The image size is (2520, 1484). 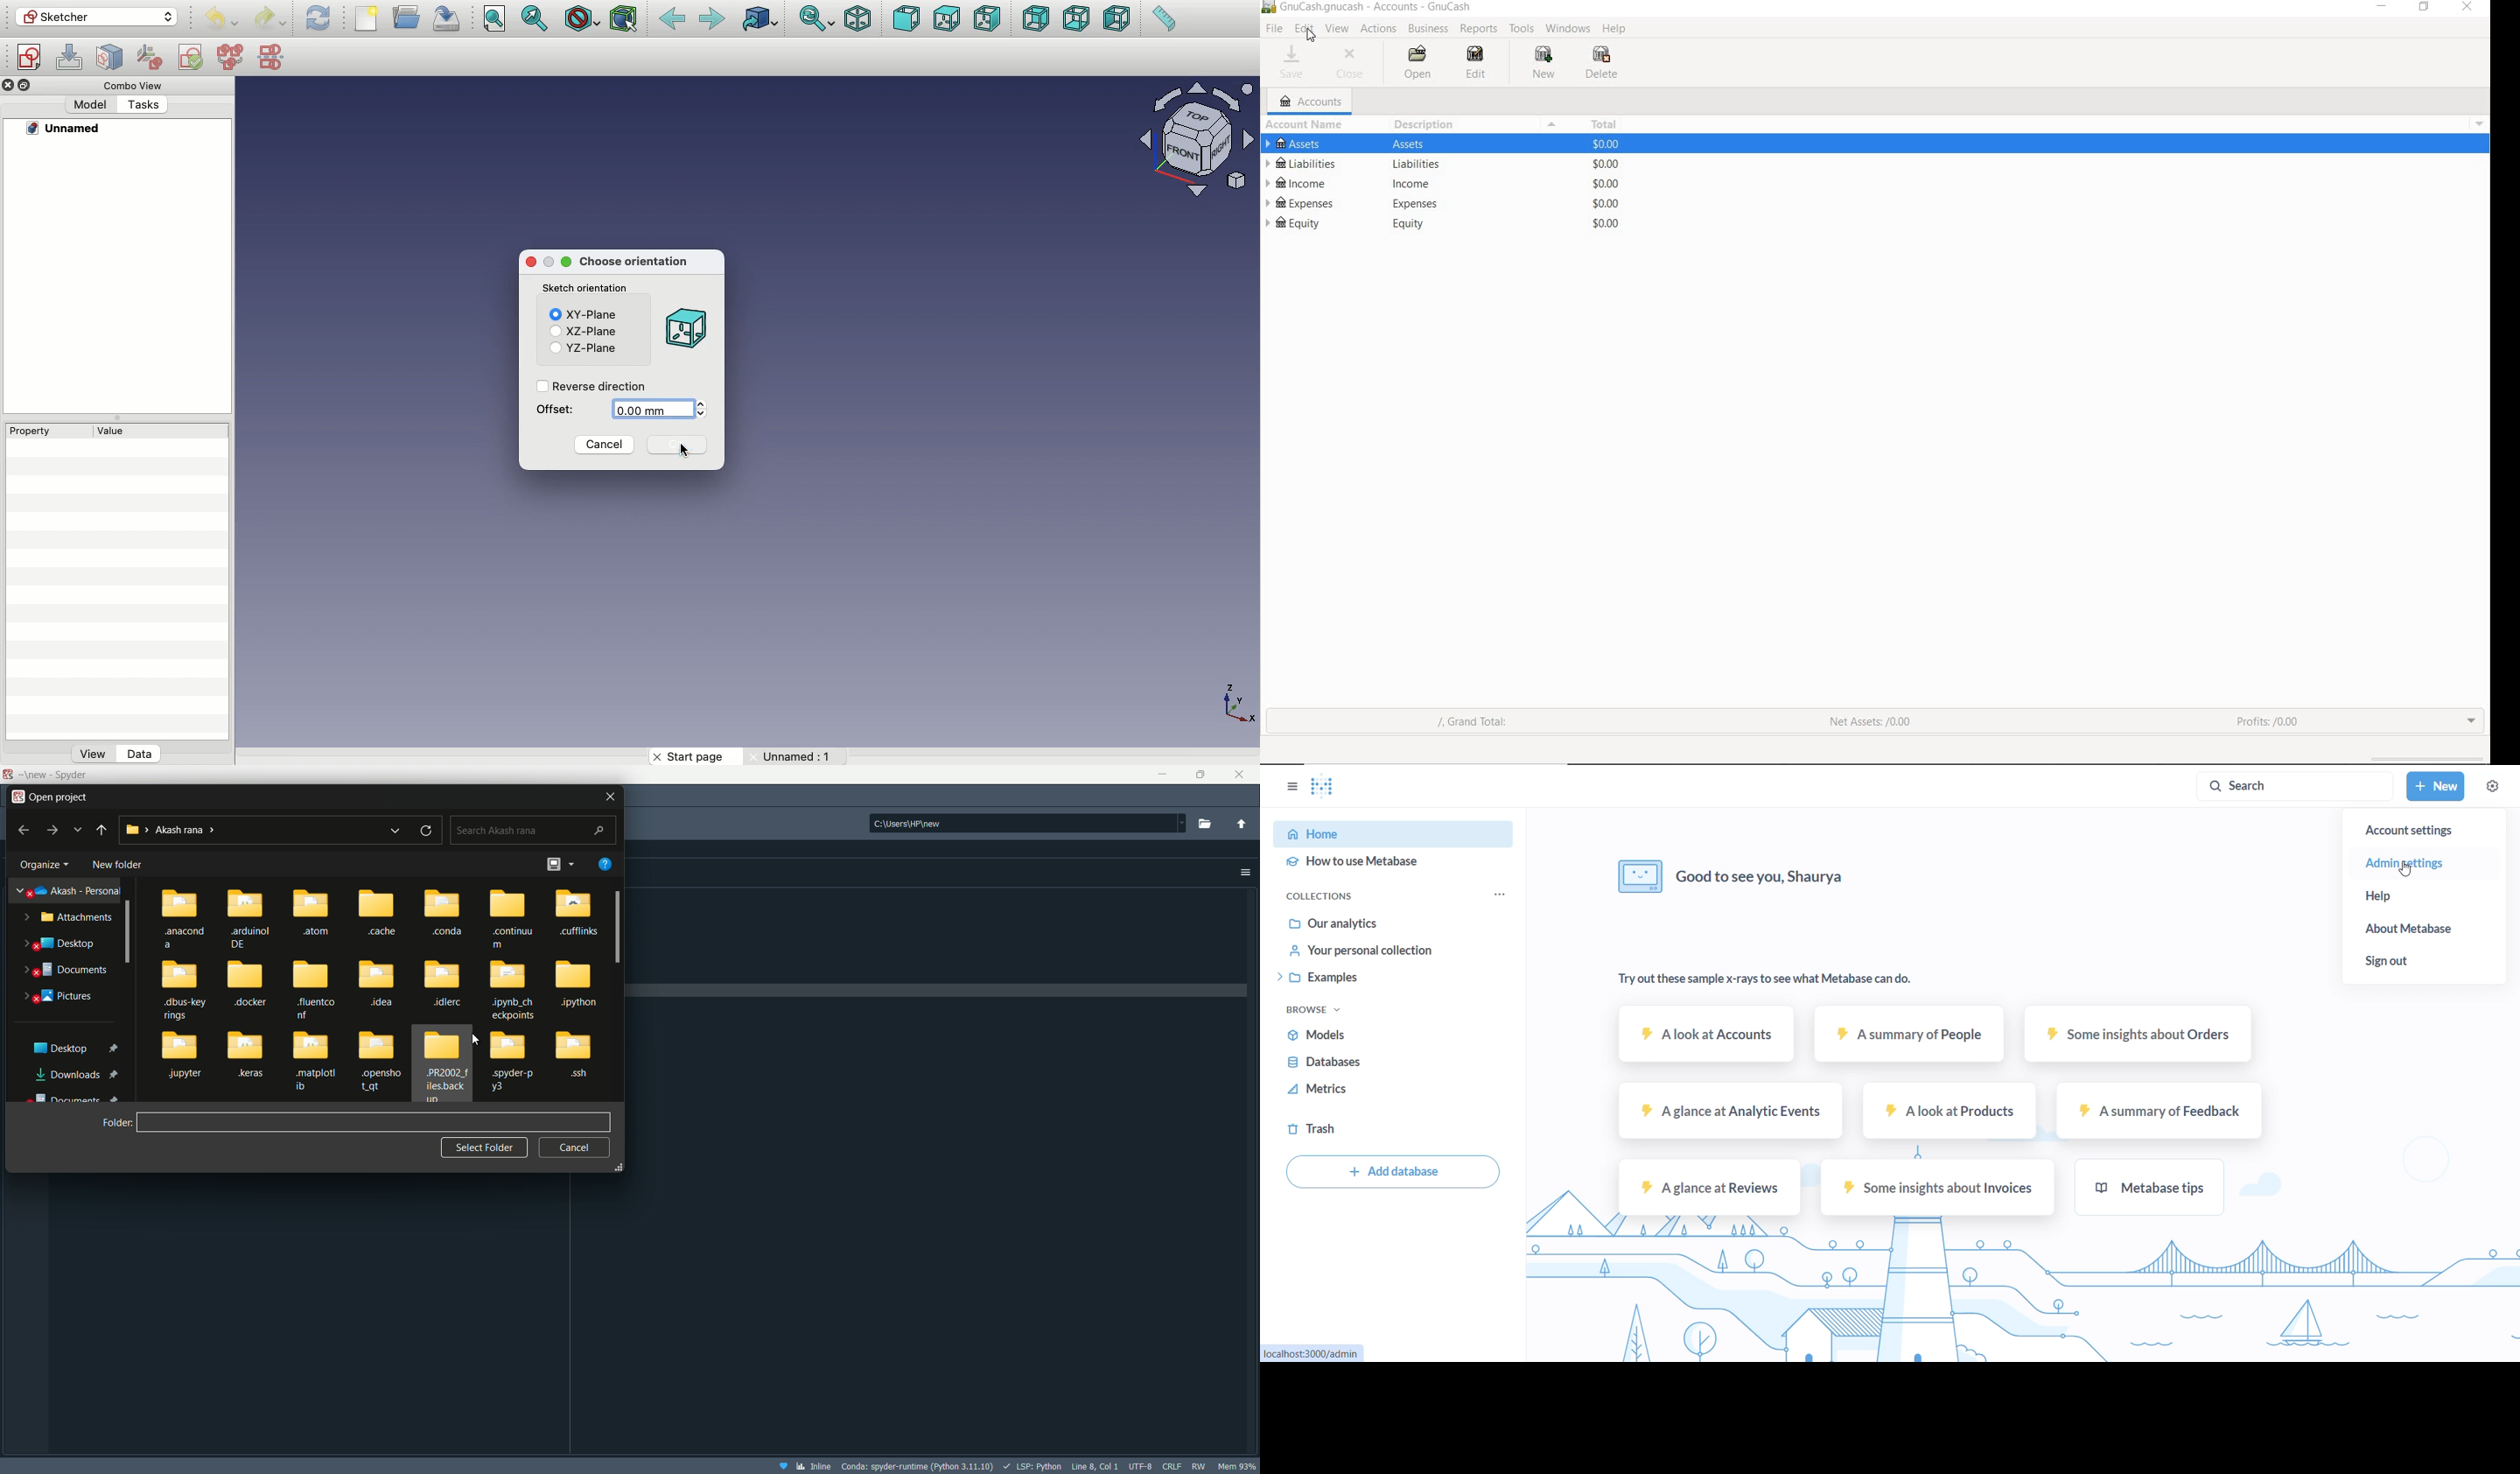 I want to click on Back, so click(x=671, y=20).